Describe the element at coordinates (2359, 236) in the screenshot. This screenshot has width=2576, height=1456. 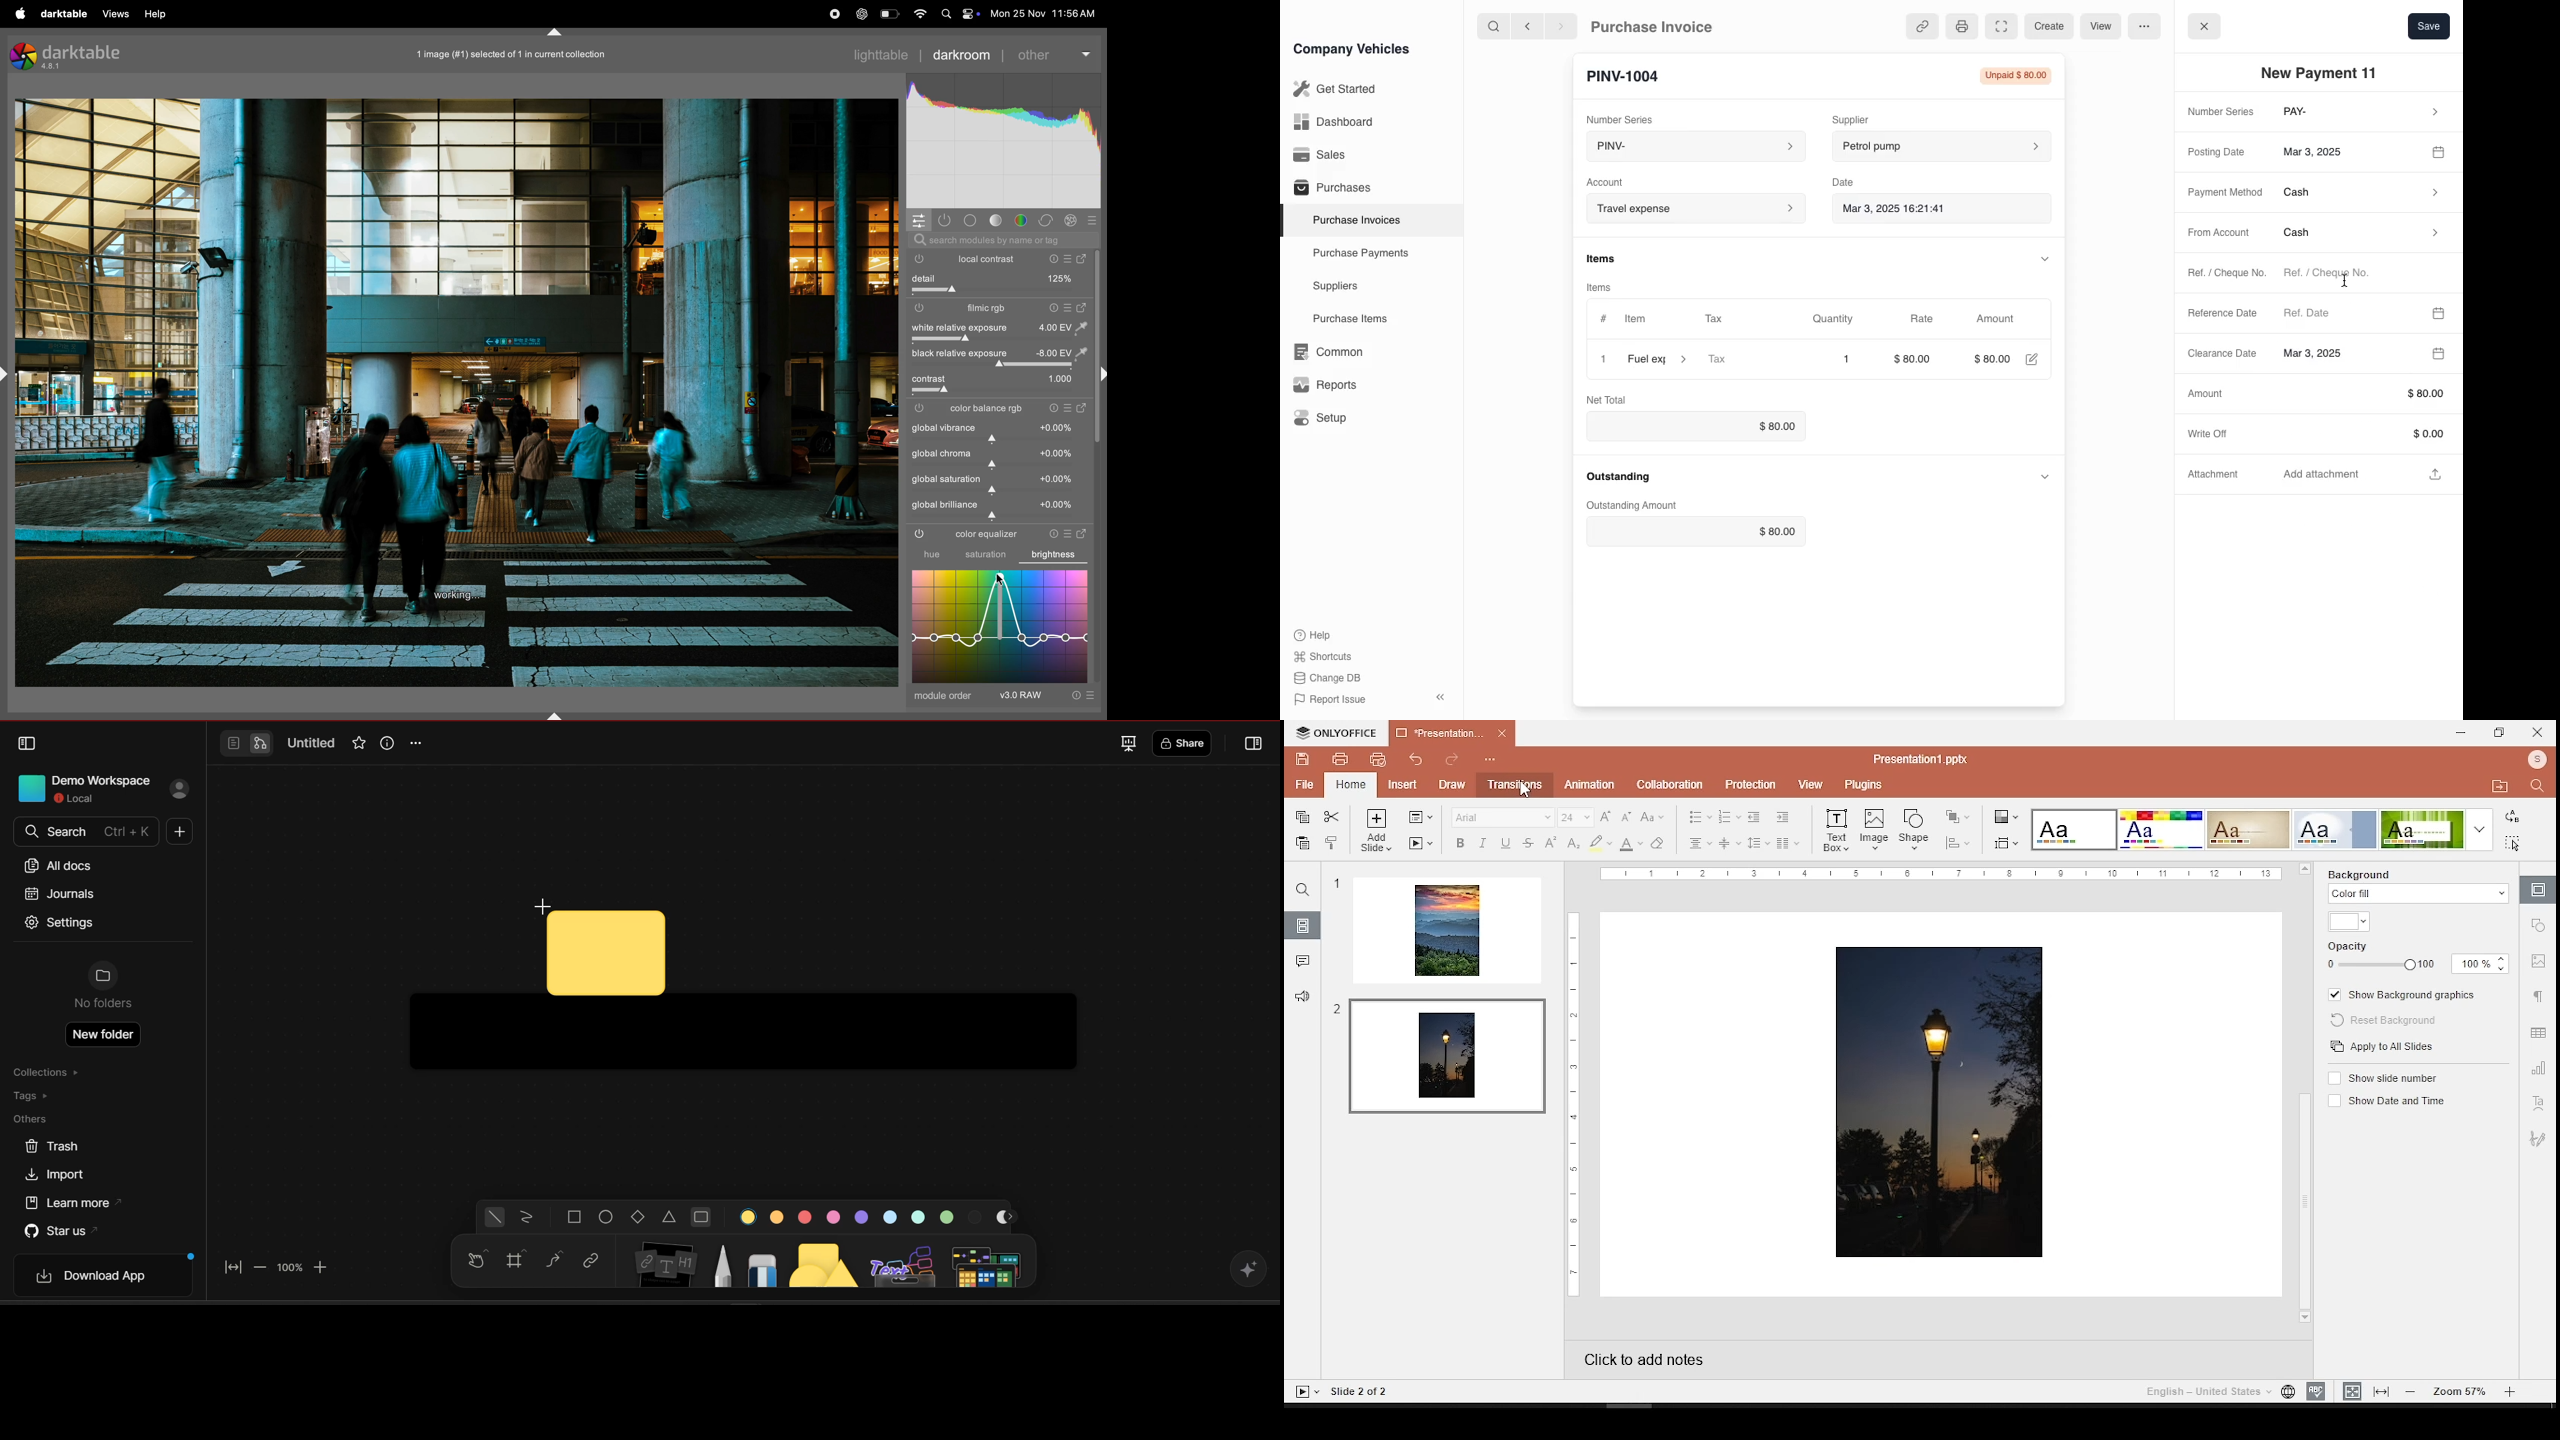
I see `cash` at that location.